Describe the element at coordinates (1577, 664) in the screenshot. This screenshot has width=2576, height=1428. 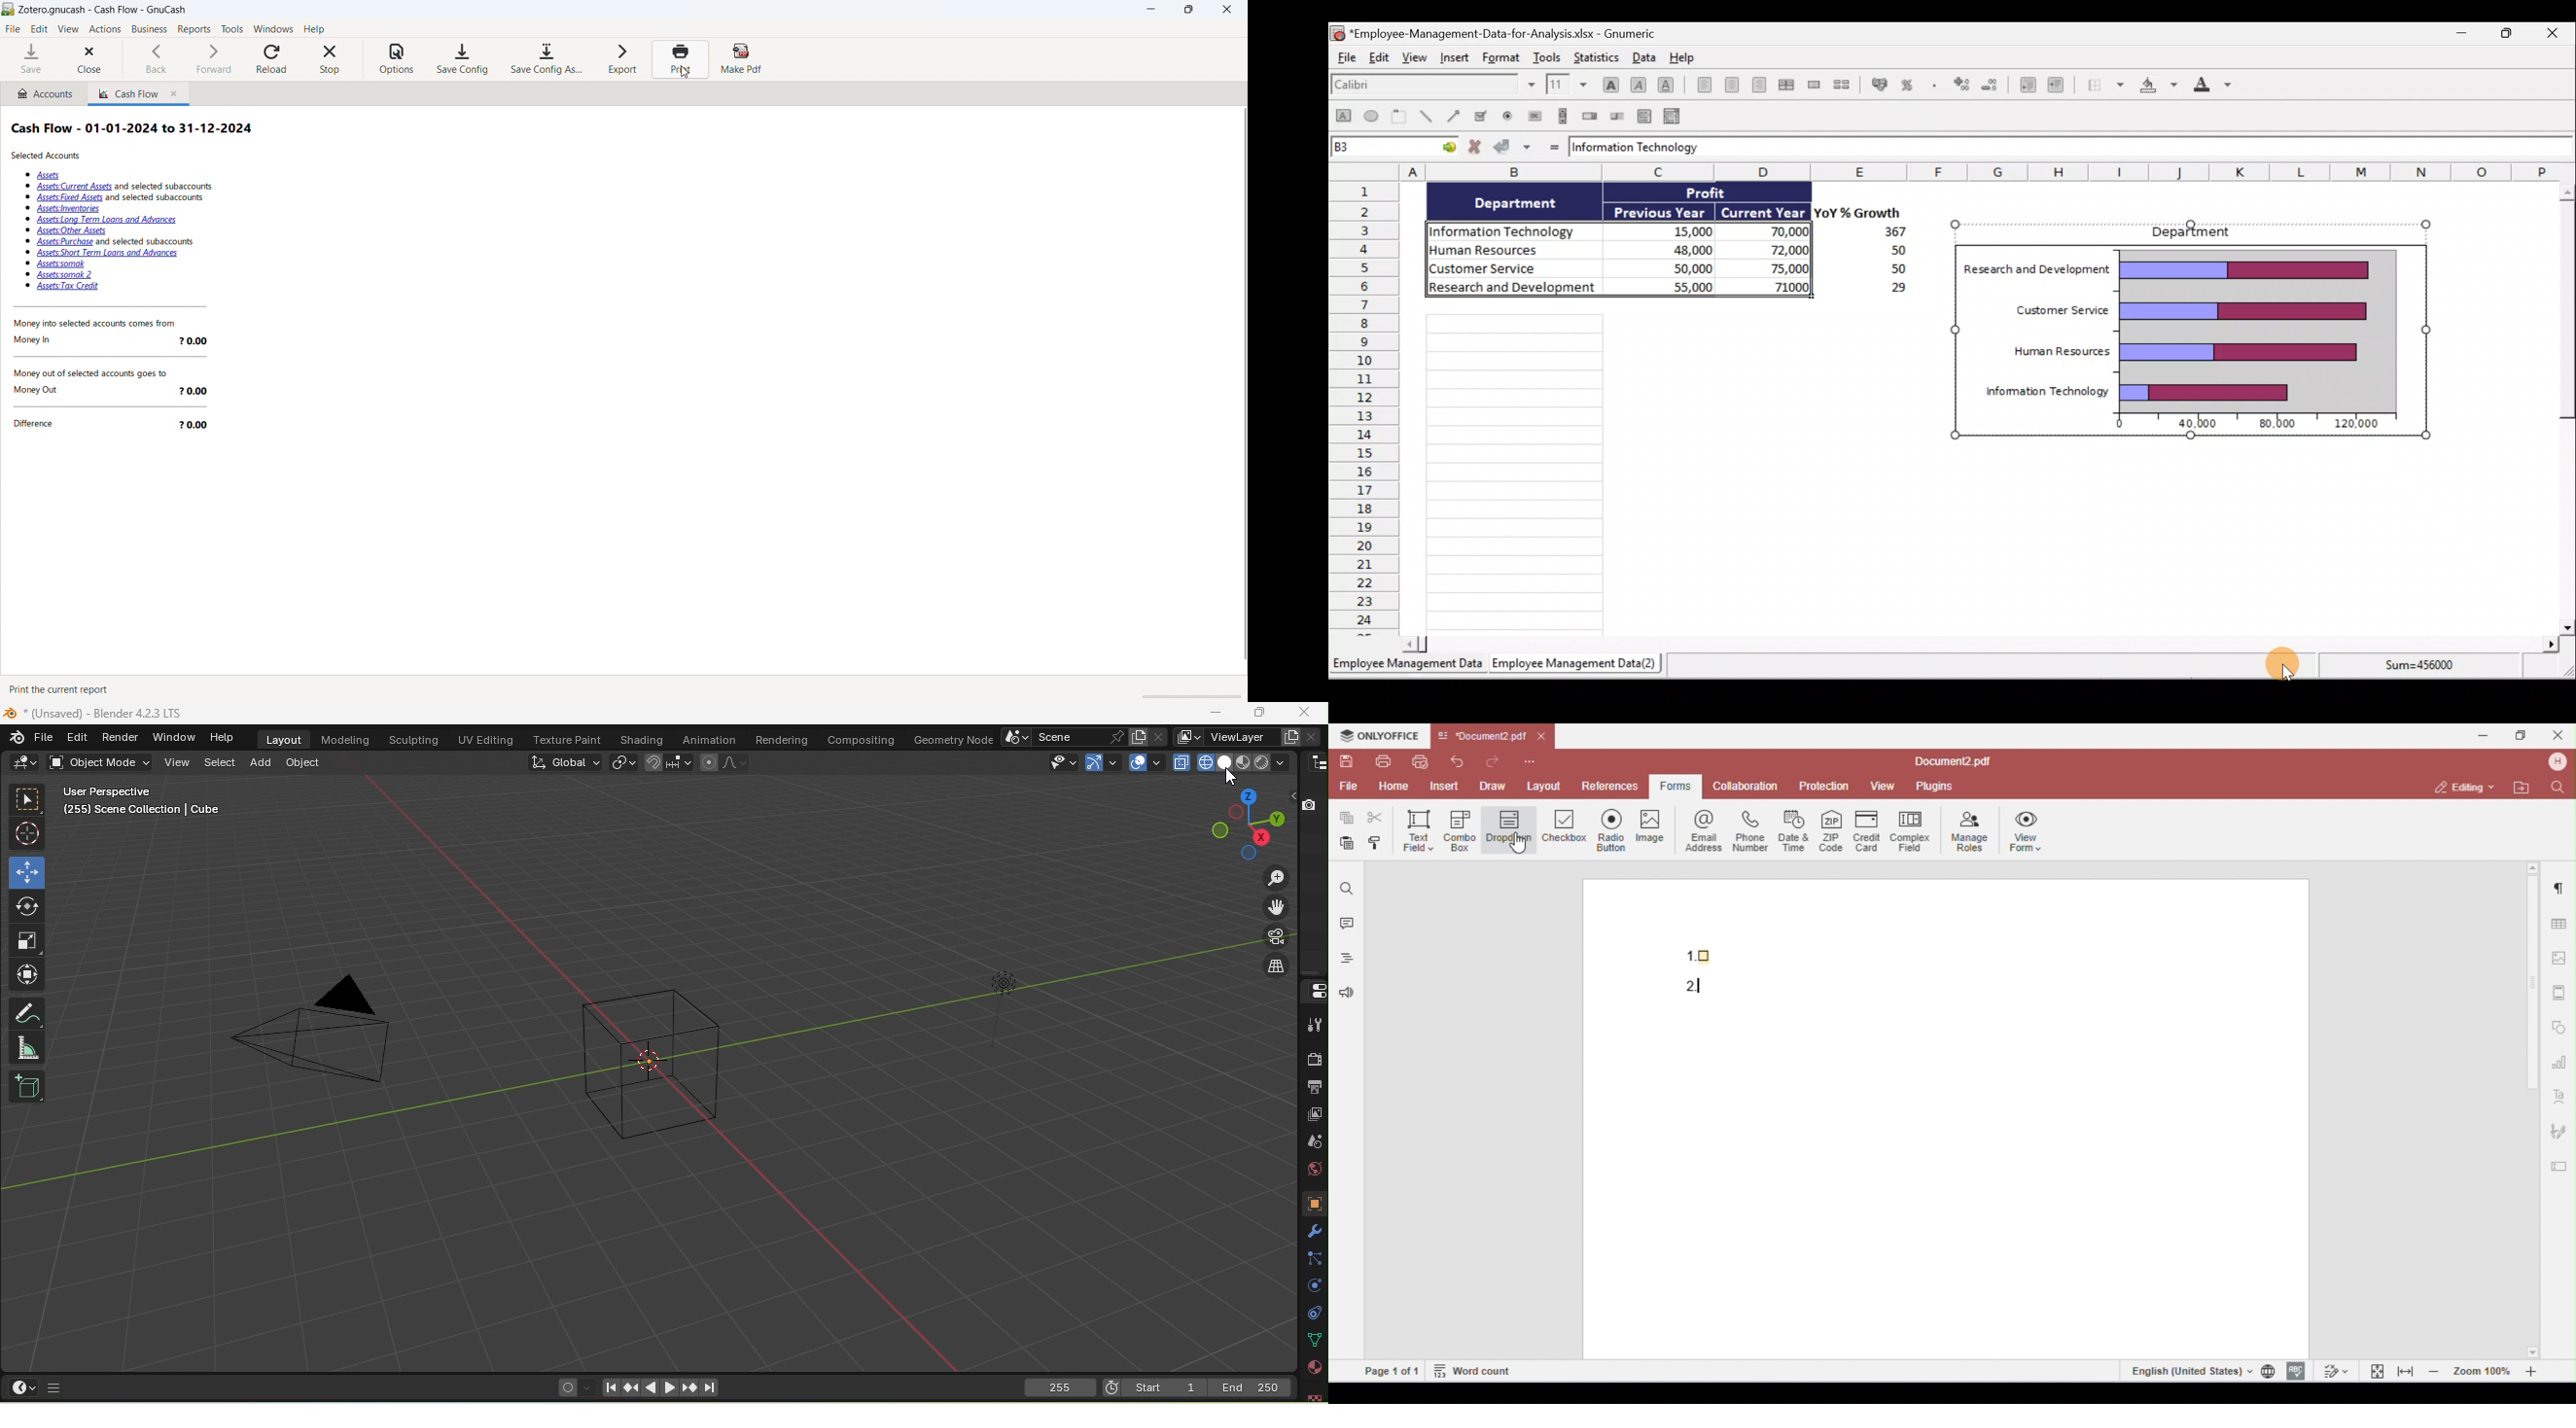
I see `Sheet 2` at that location.